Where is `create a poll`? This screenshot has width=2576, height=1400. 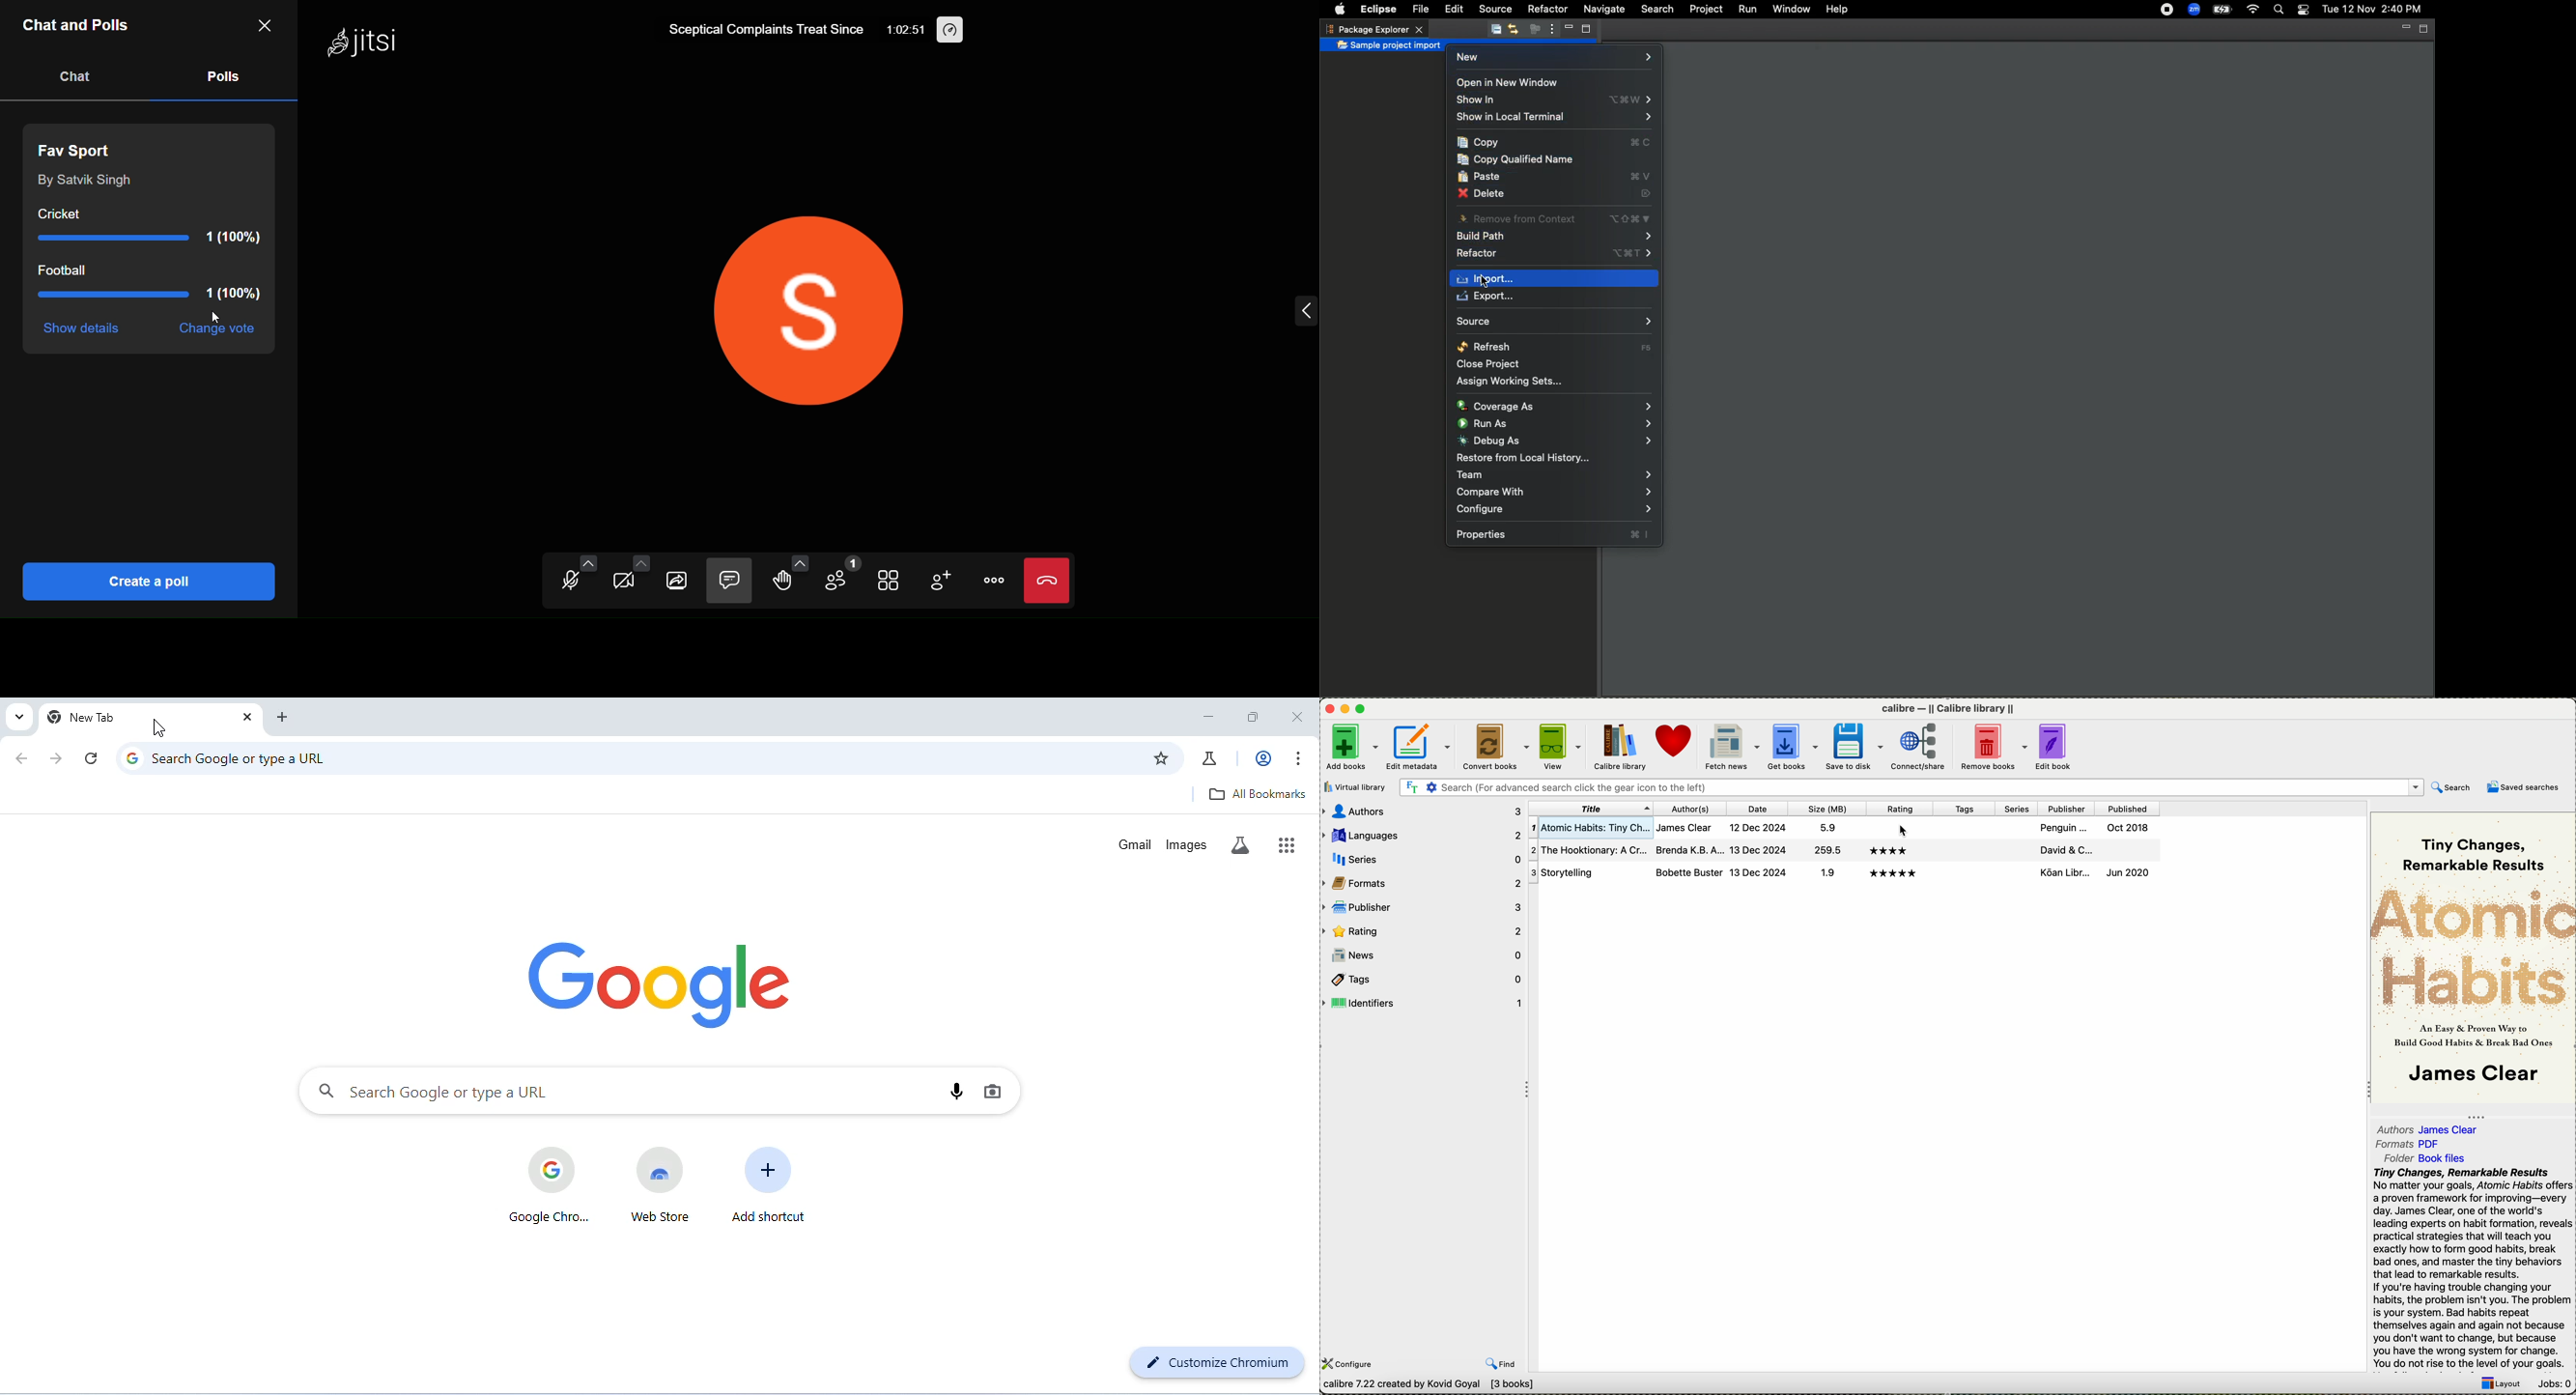
create a poll is located at coordinates (146, 581).